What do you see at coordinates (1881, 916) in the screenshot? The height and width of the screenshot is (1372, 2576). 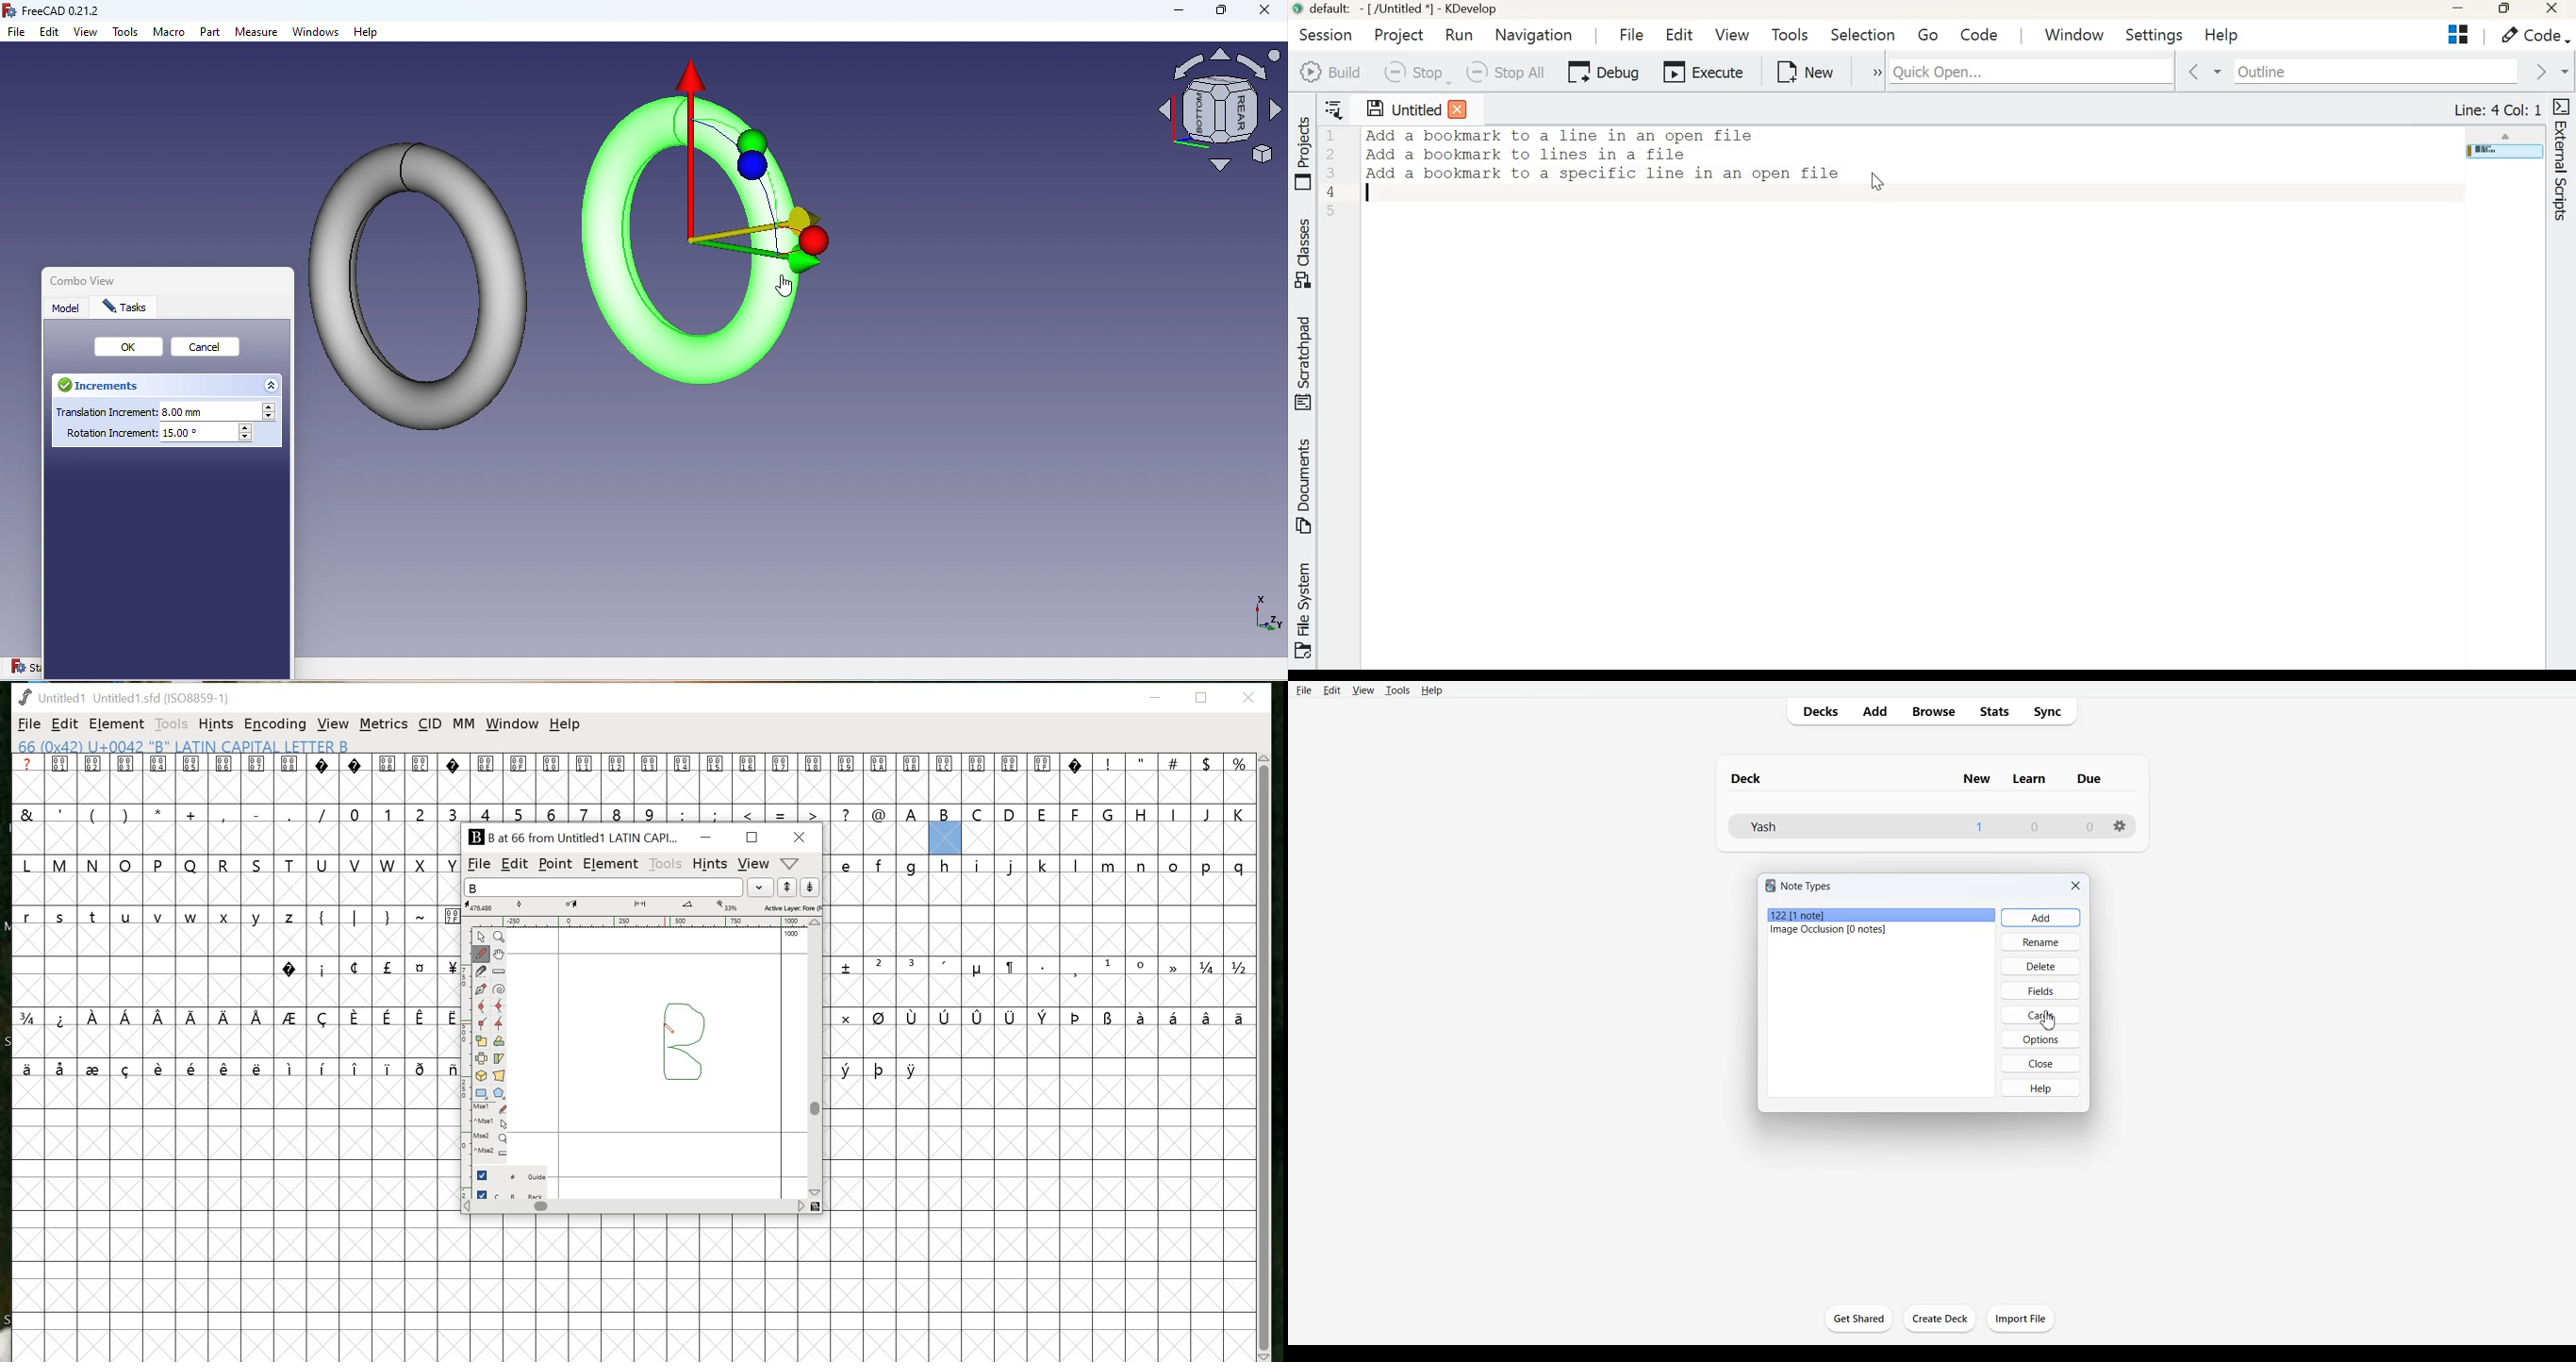 I see `122 Note` at bounding box center [1881, 916].